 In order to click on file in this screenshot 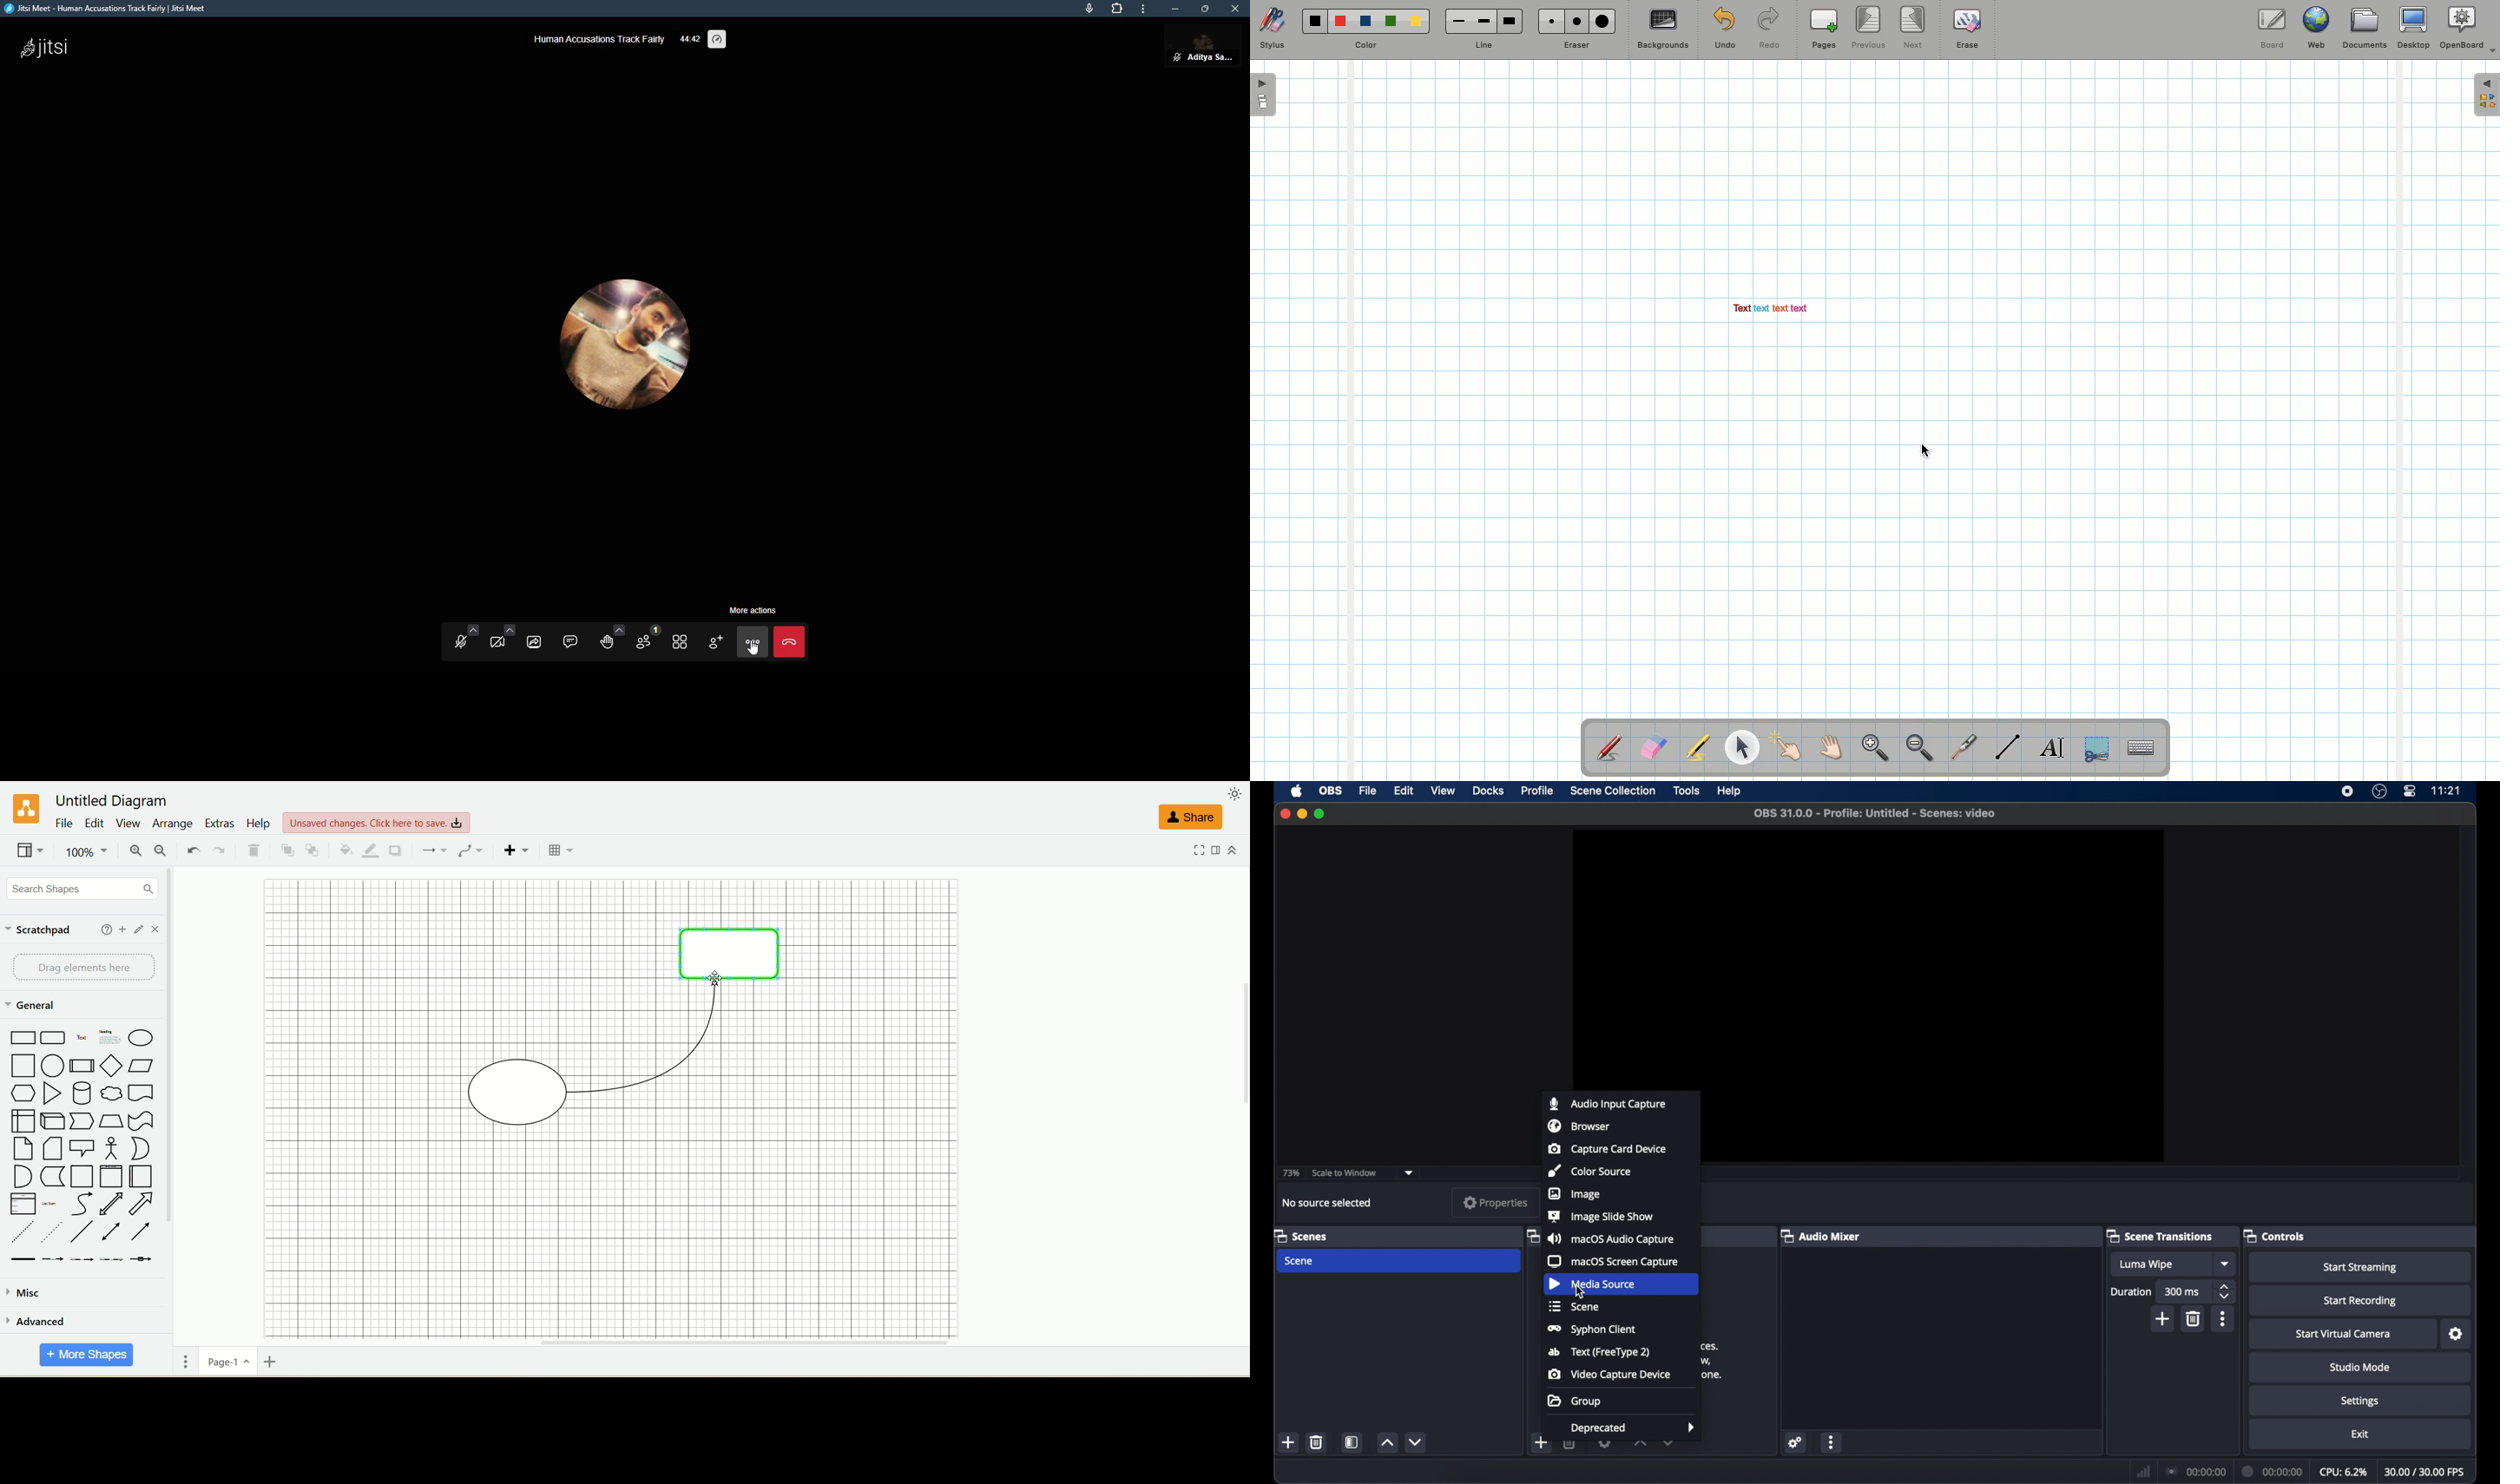, I will do `click(1367, 791)`.